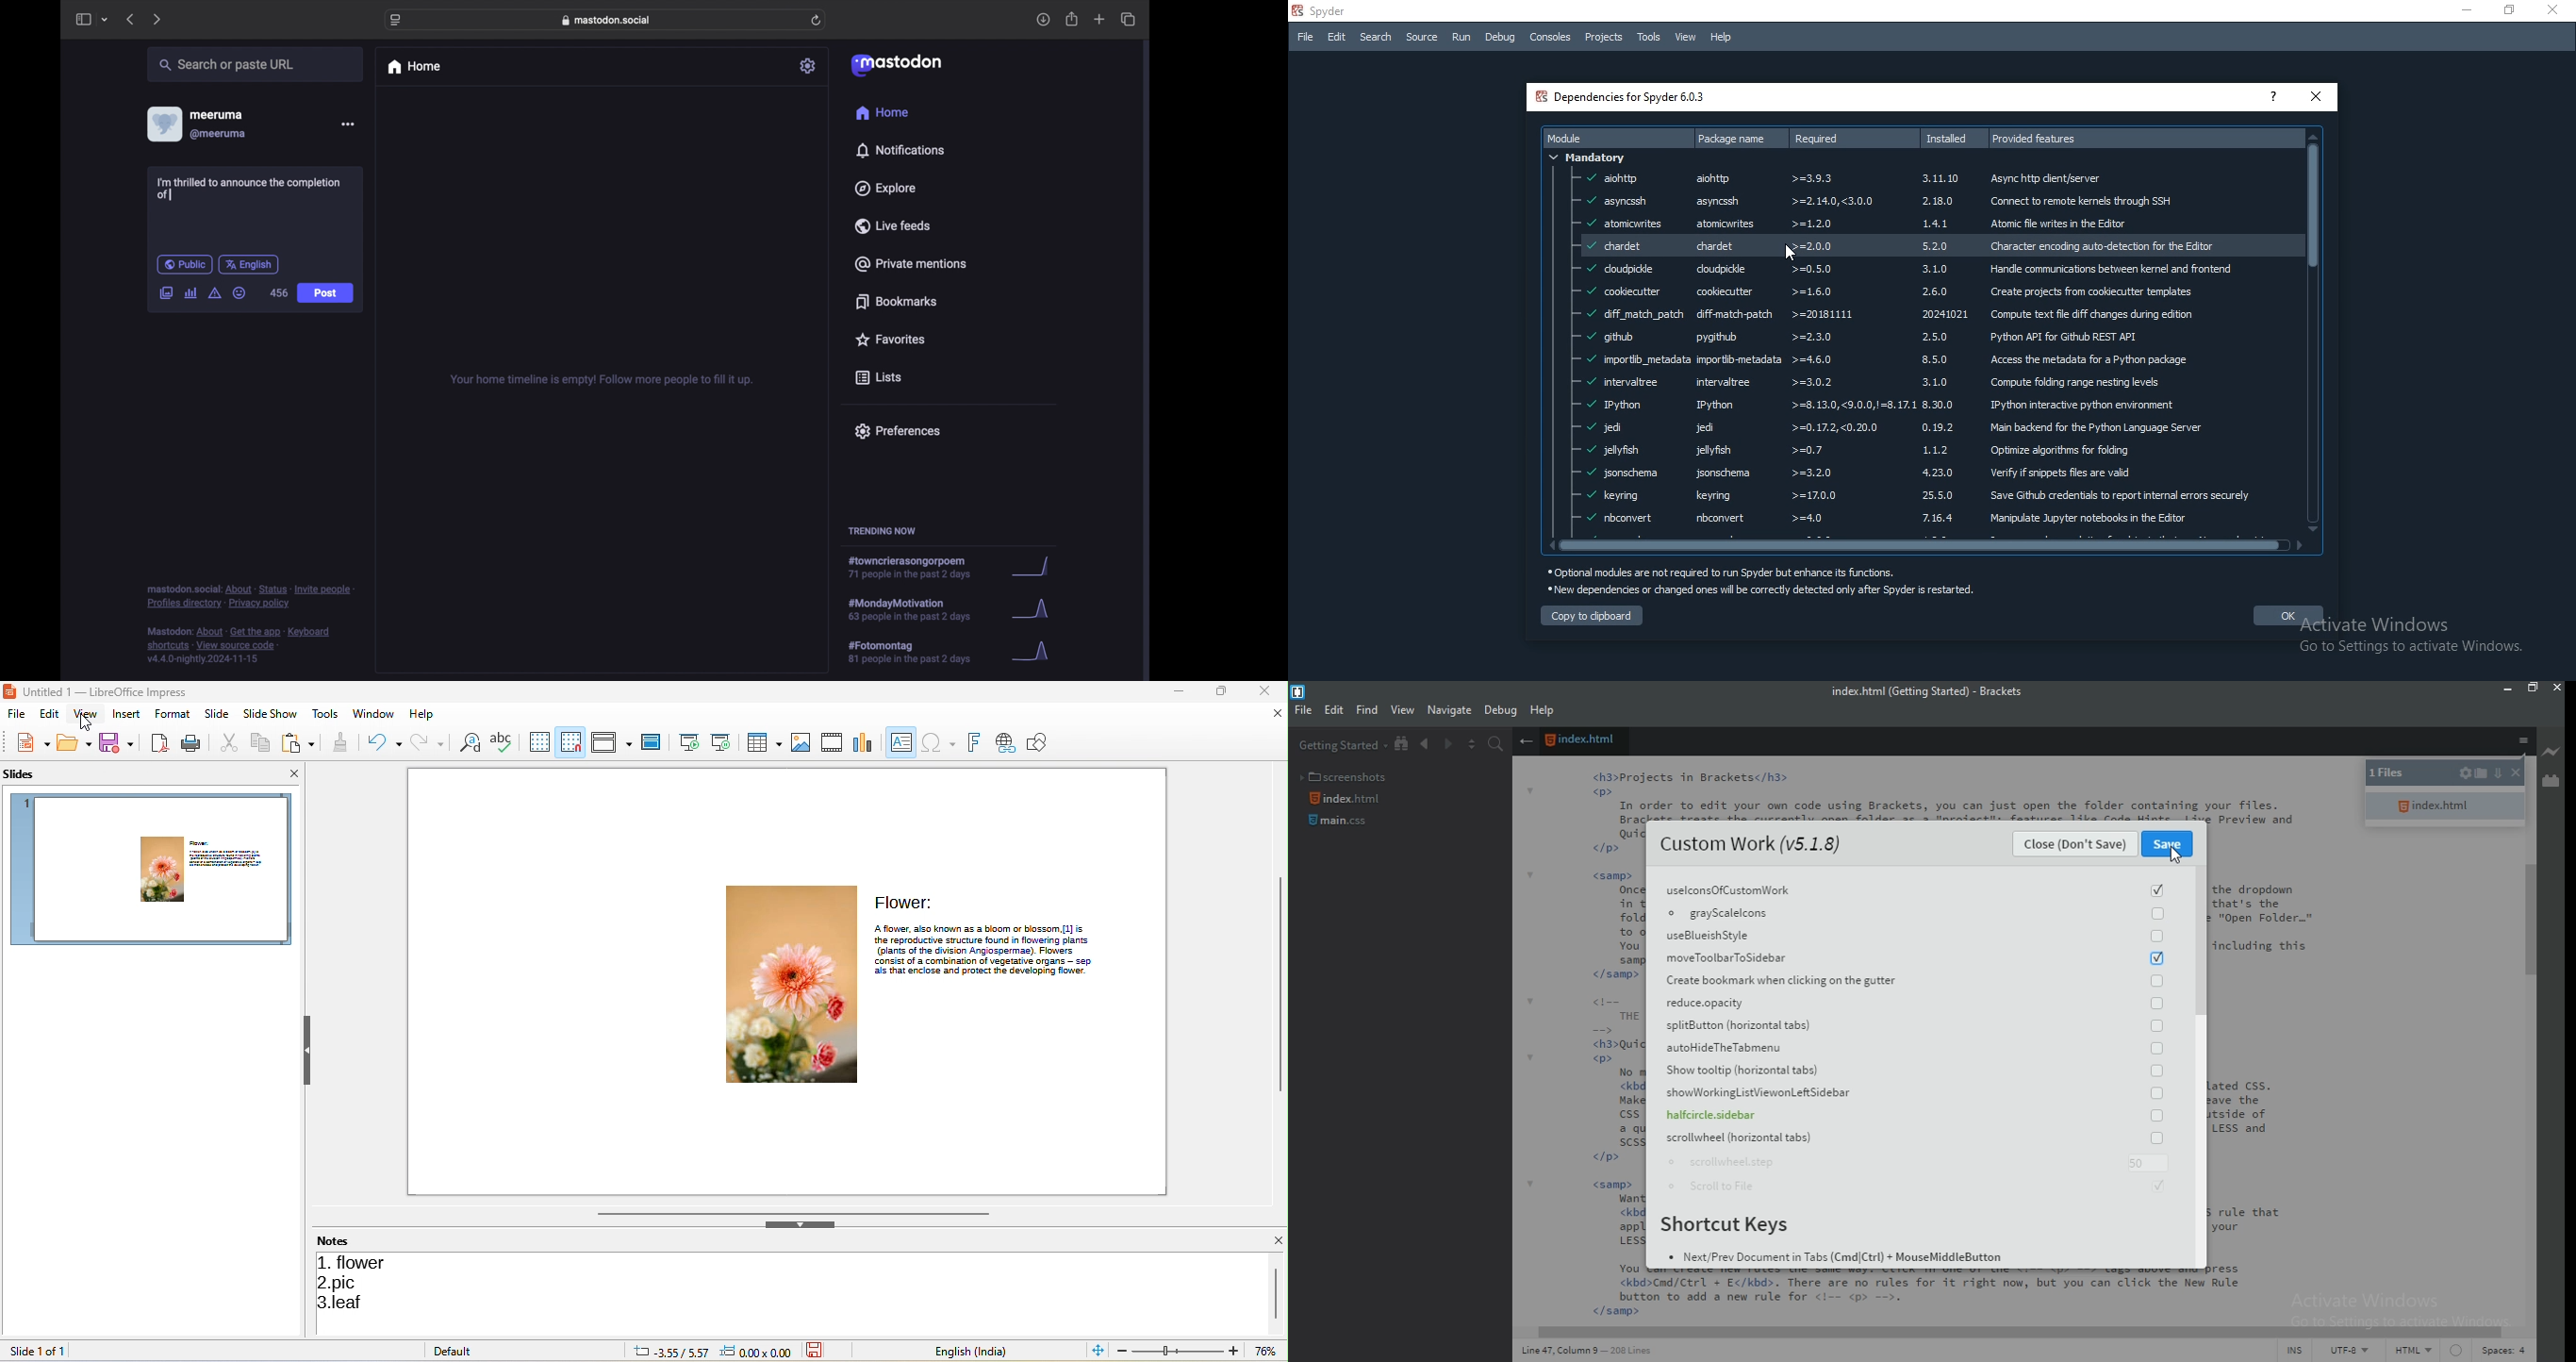  Describe the element at coordinates (396, 21) in the screenshot. I see `website settings` at that location.